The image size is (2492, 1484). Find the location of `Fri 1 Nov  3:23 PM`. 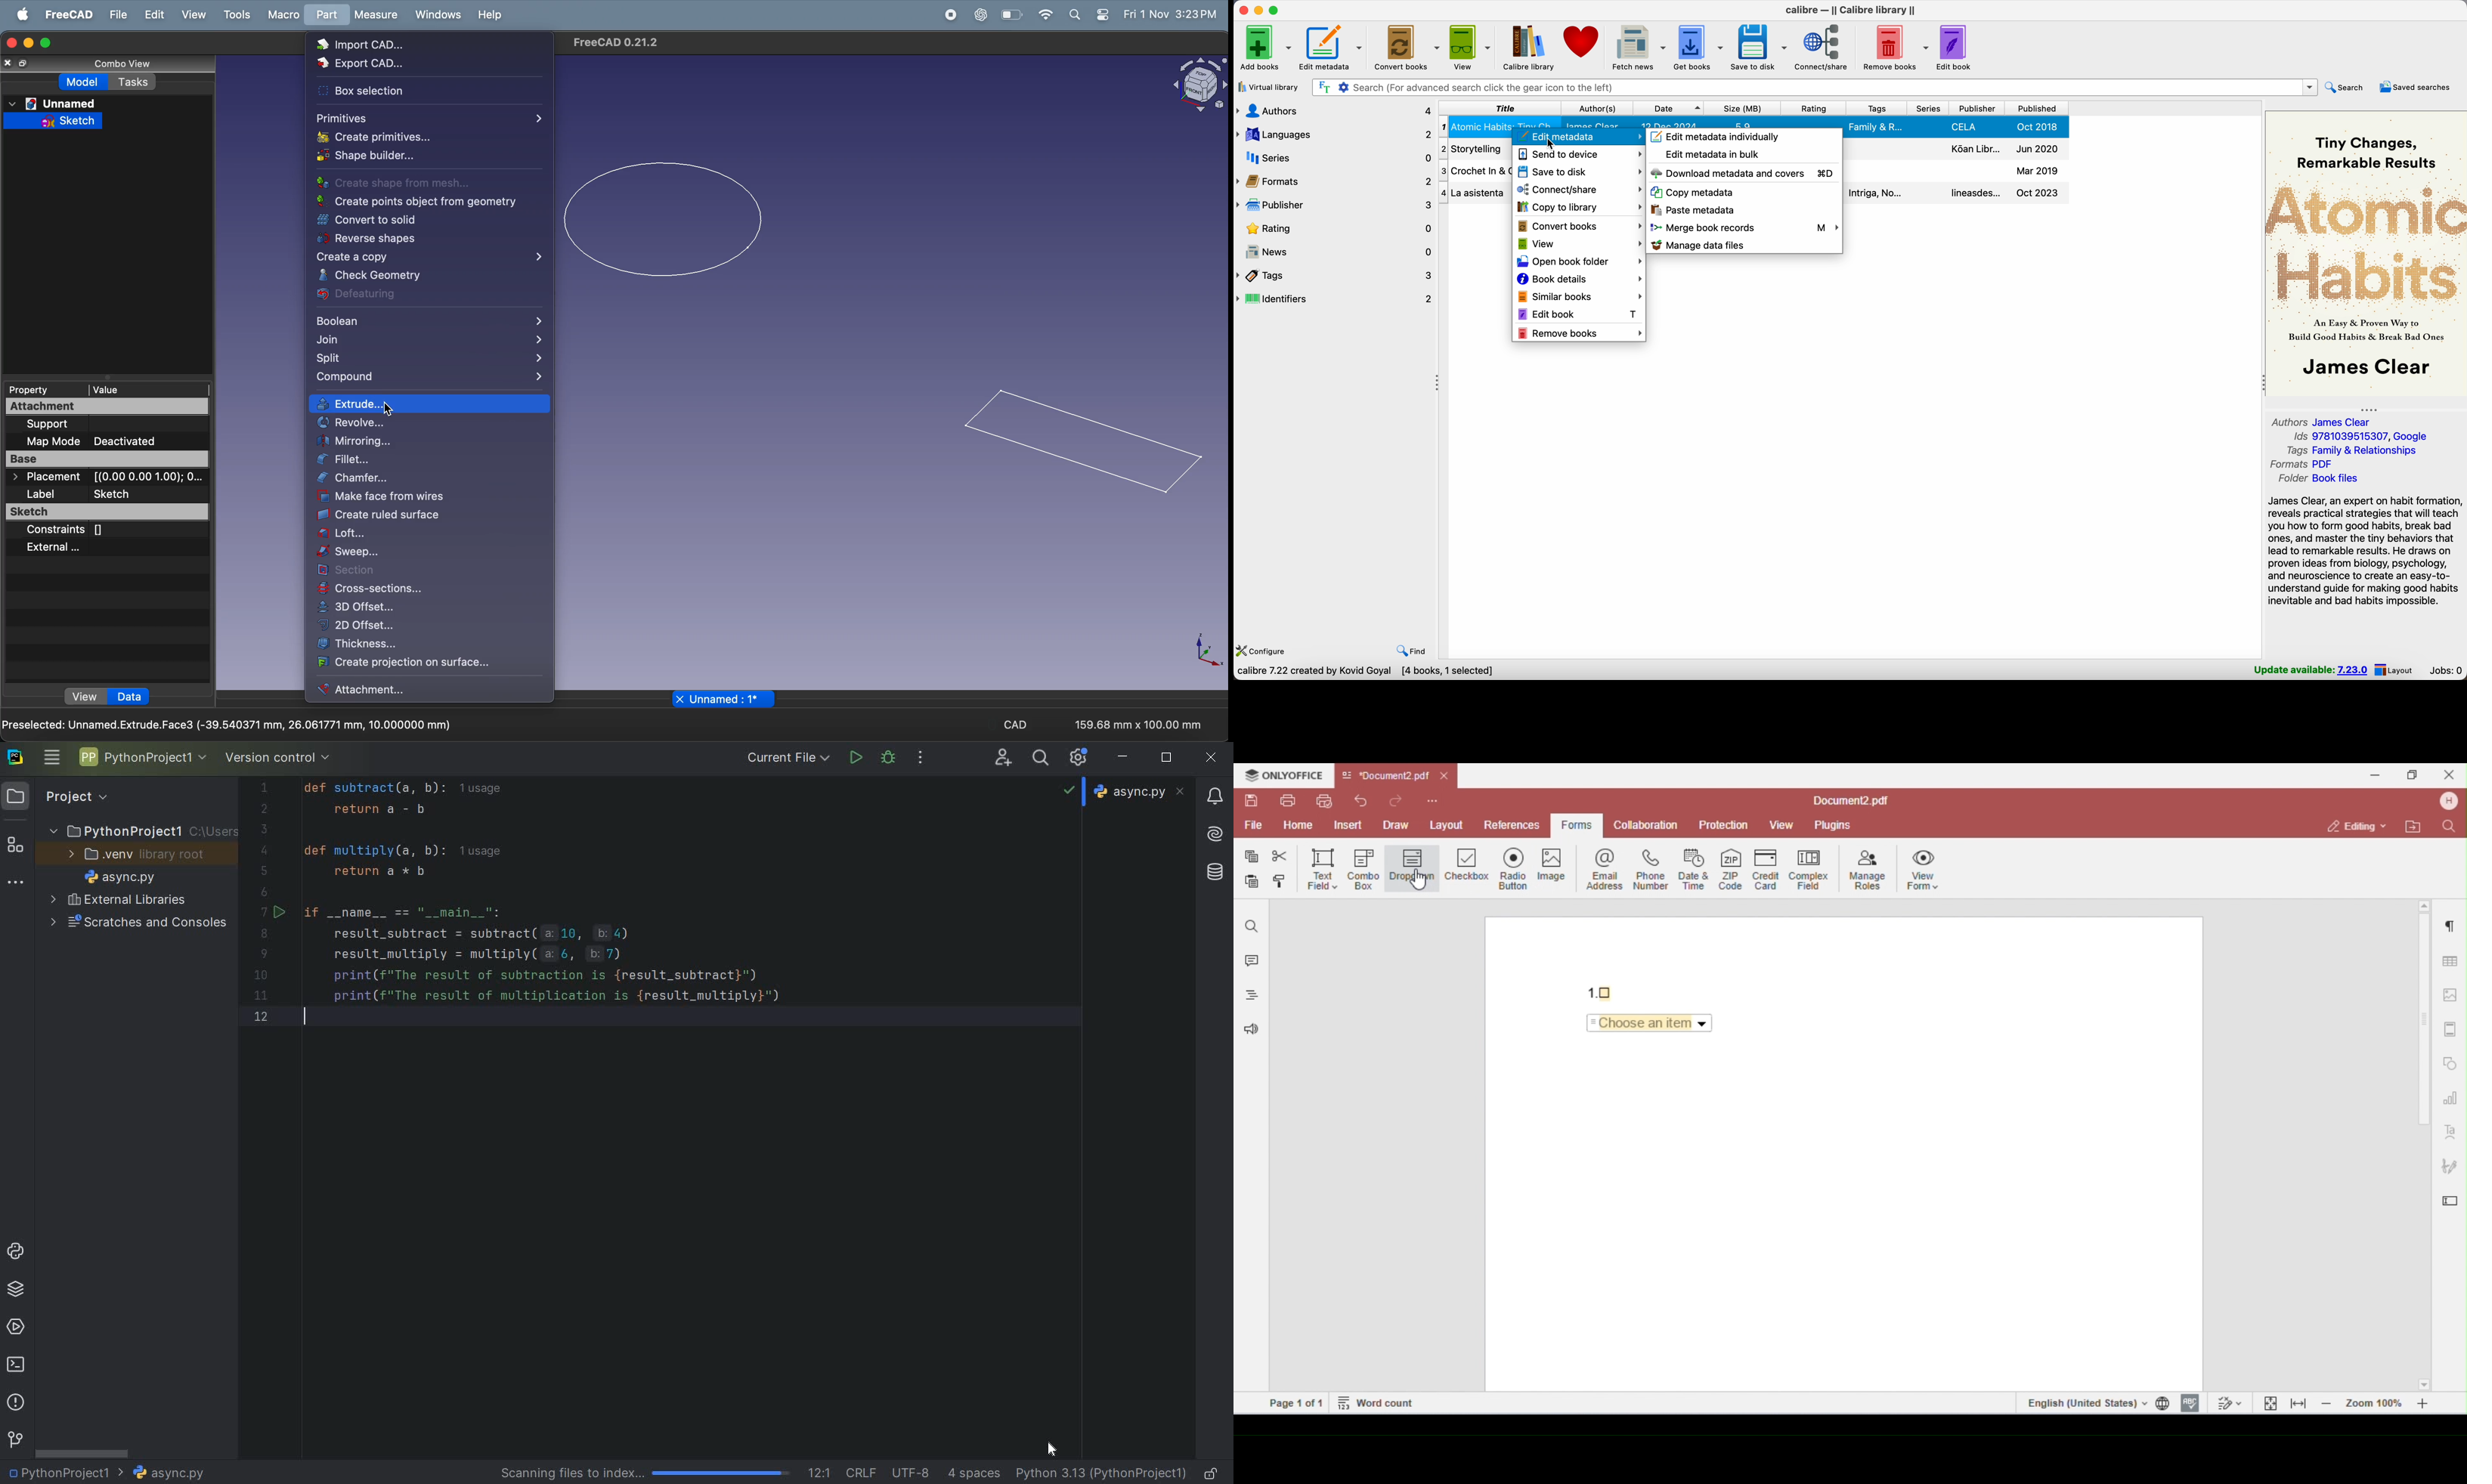

Fri 1 Nov  3:23 PM is located at coordinates (1169, 13).